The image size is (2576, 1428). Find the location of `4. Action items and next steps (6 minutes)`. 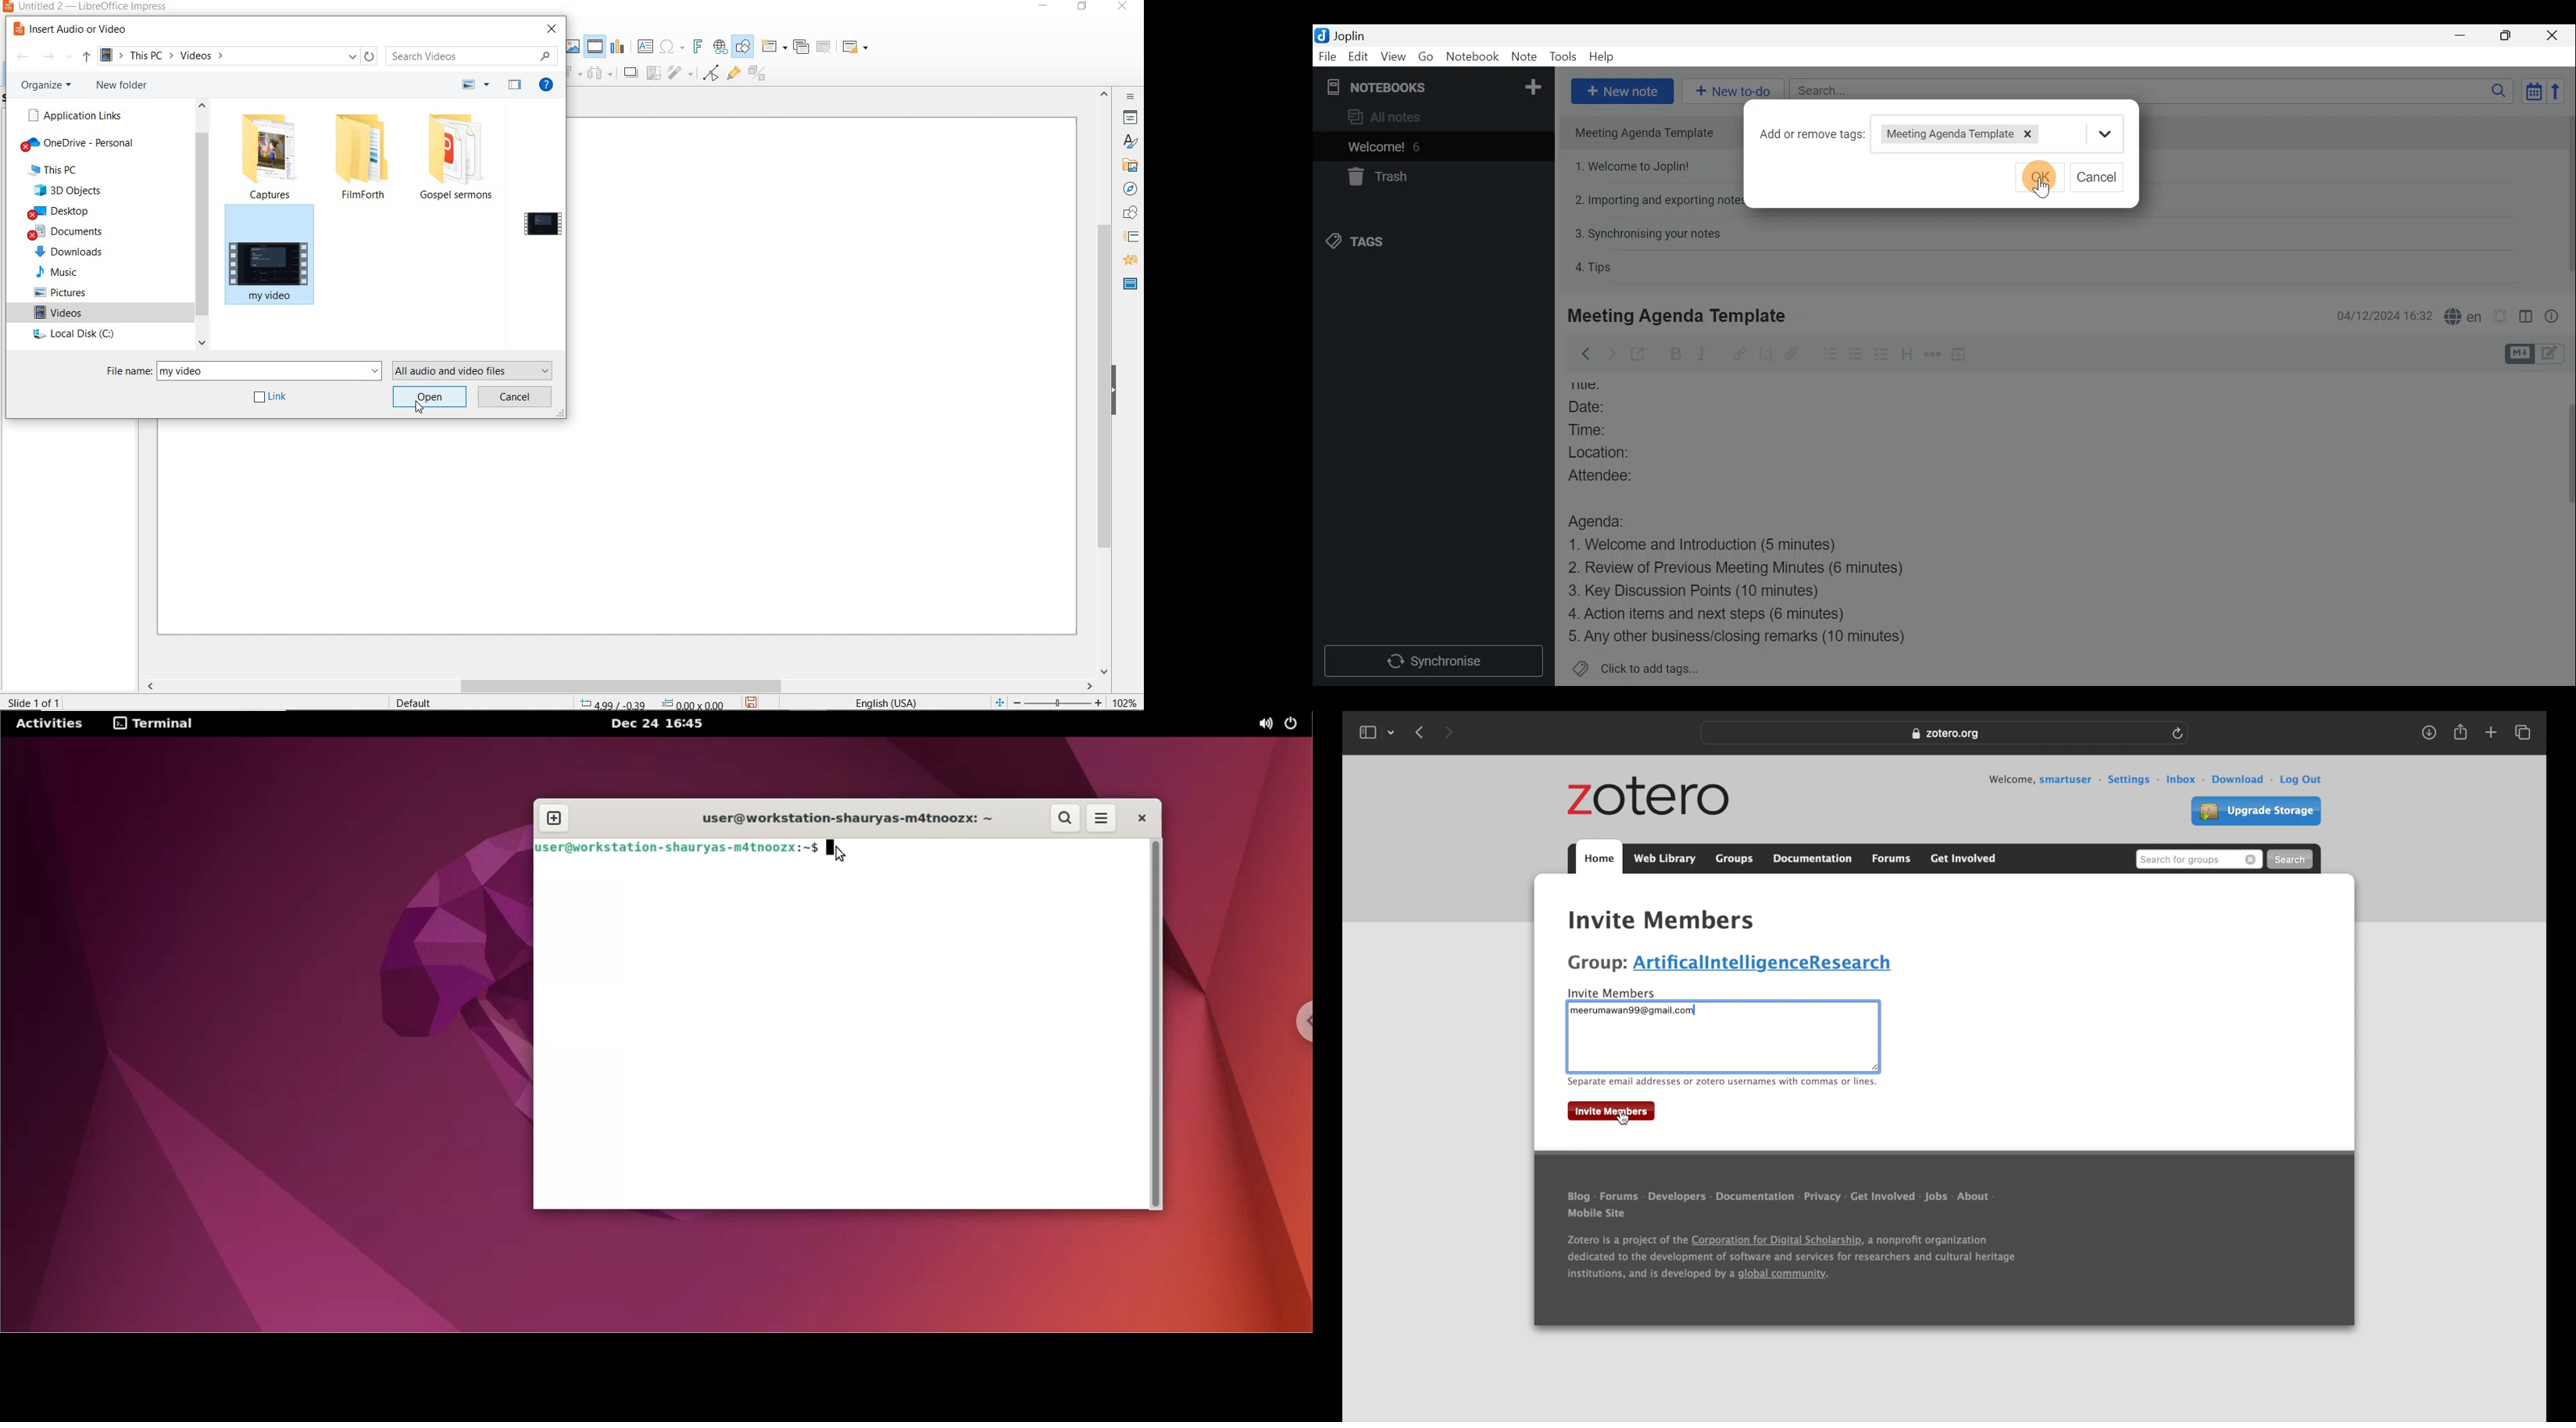

4. Action items and next steps (6 minutes) is located at coordinates (1729, 613).